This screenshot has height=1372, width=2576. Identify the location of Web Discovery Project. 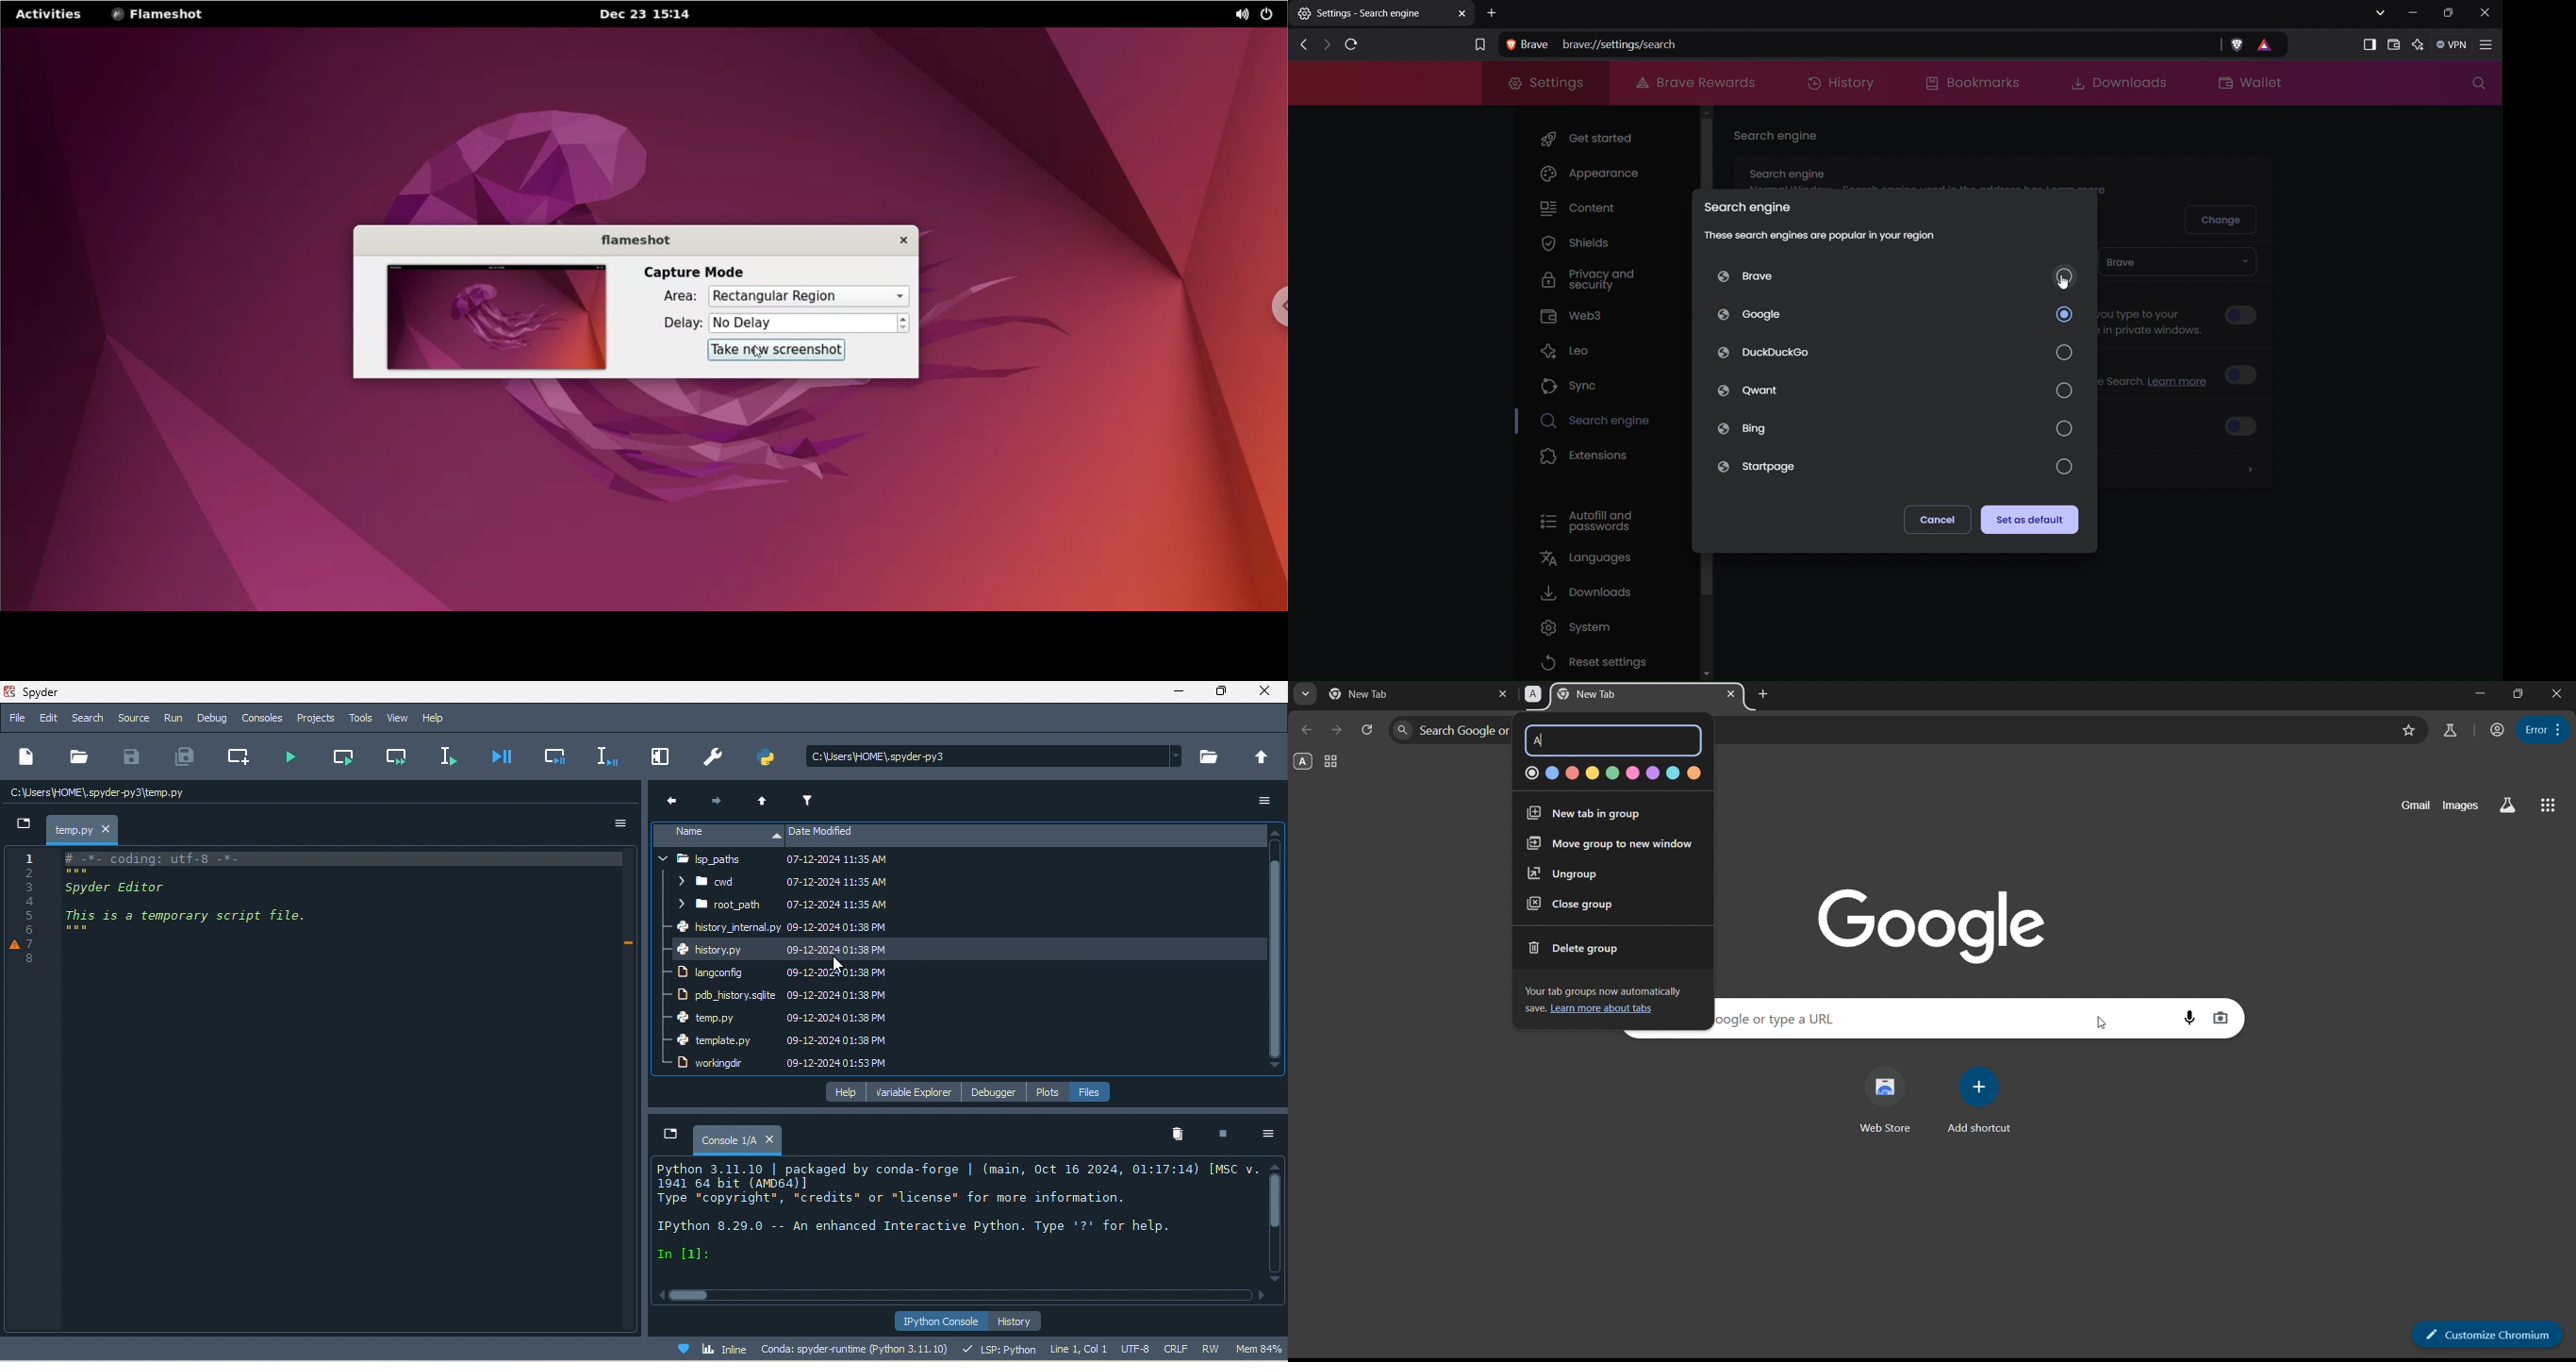
(2160, 377).